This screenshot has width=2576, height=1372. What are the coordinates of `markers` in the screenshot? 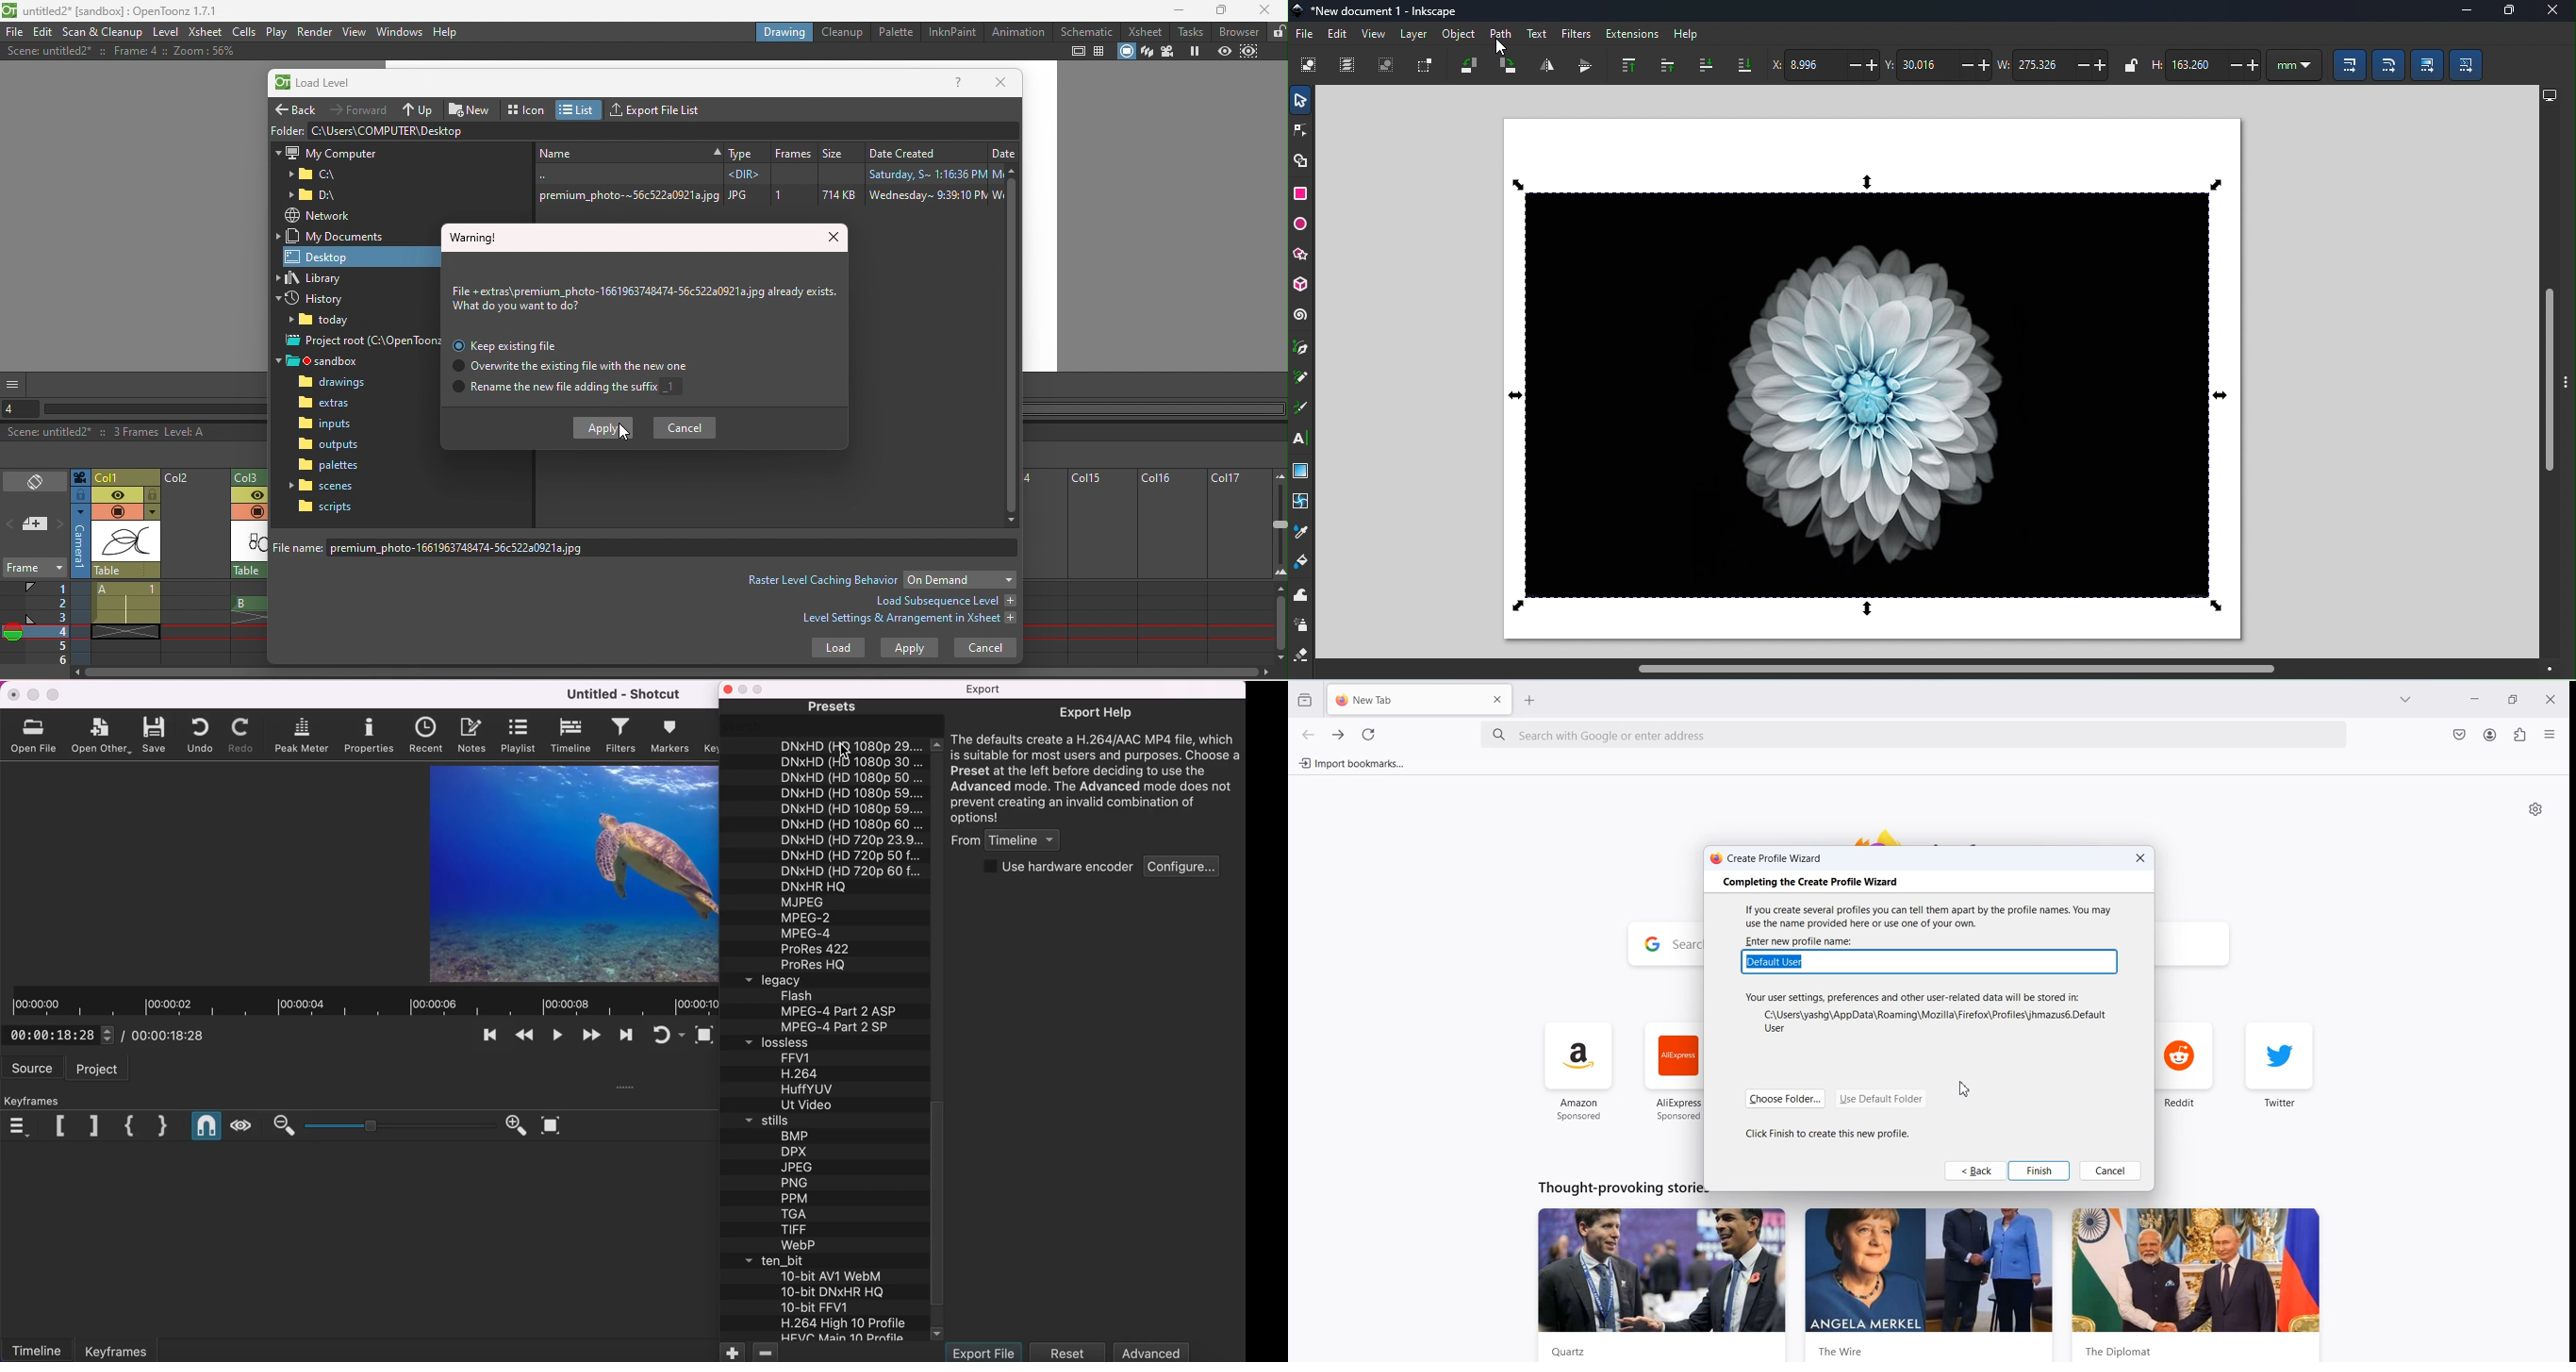 It's located at (670, 735).